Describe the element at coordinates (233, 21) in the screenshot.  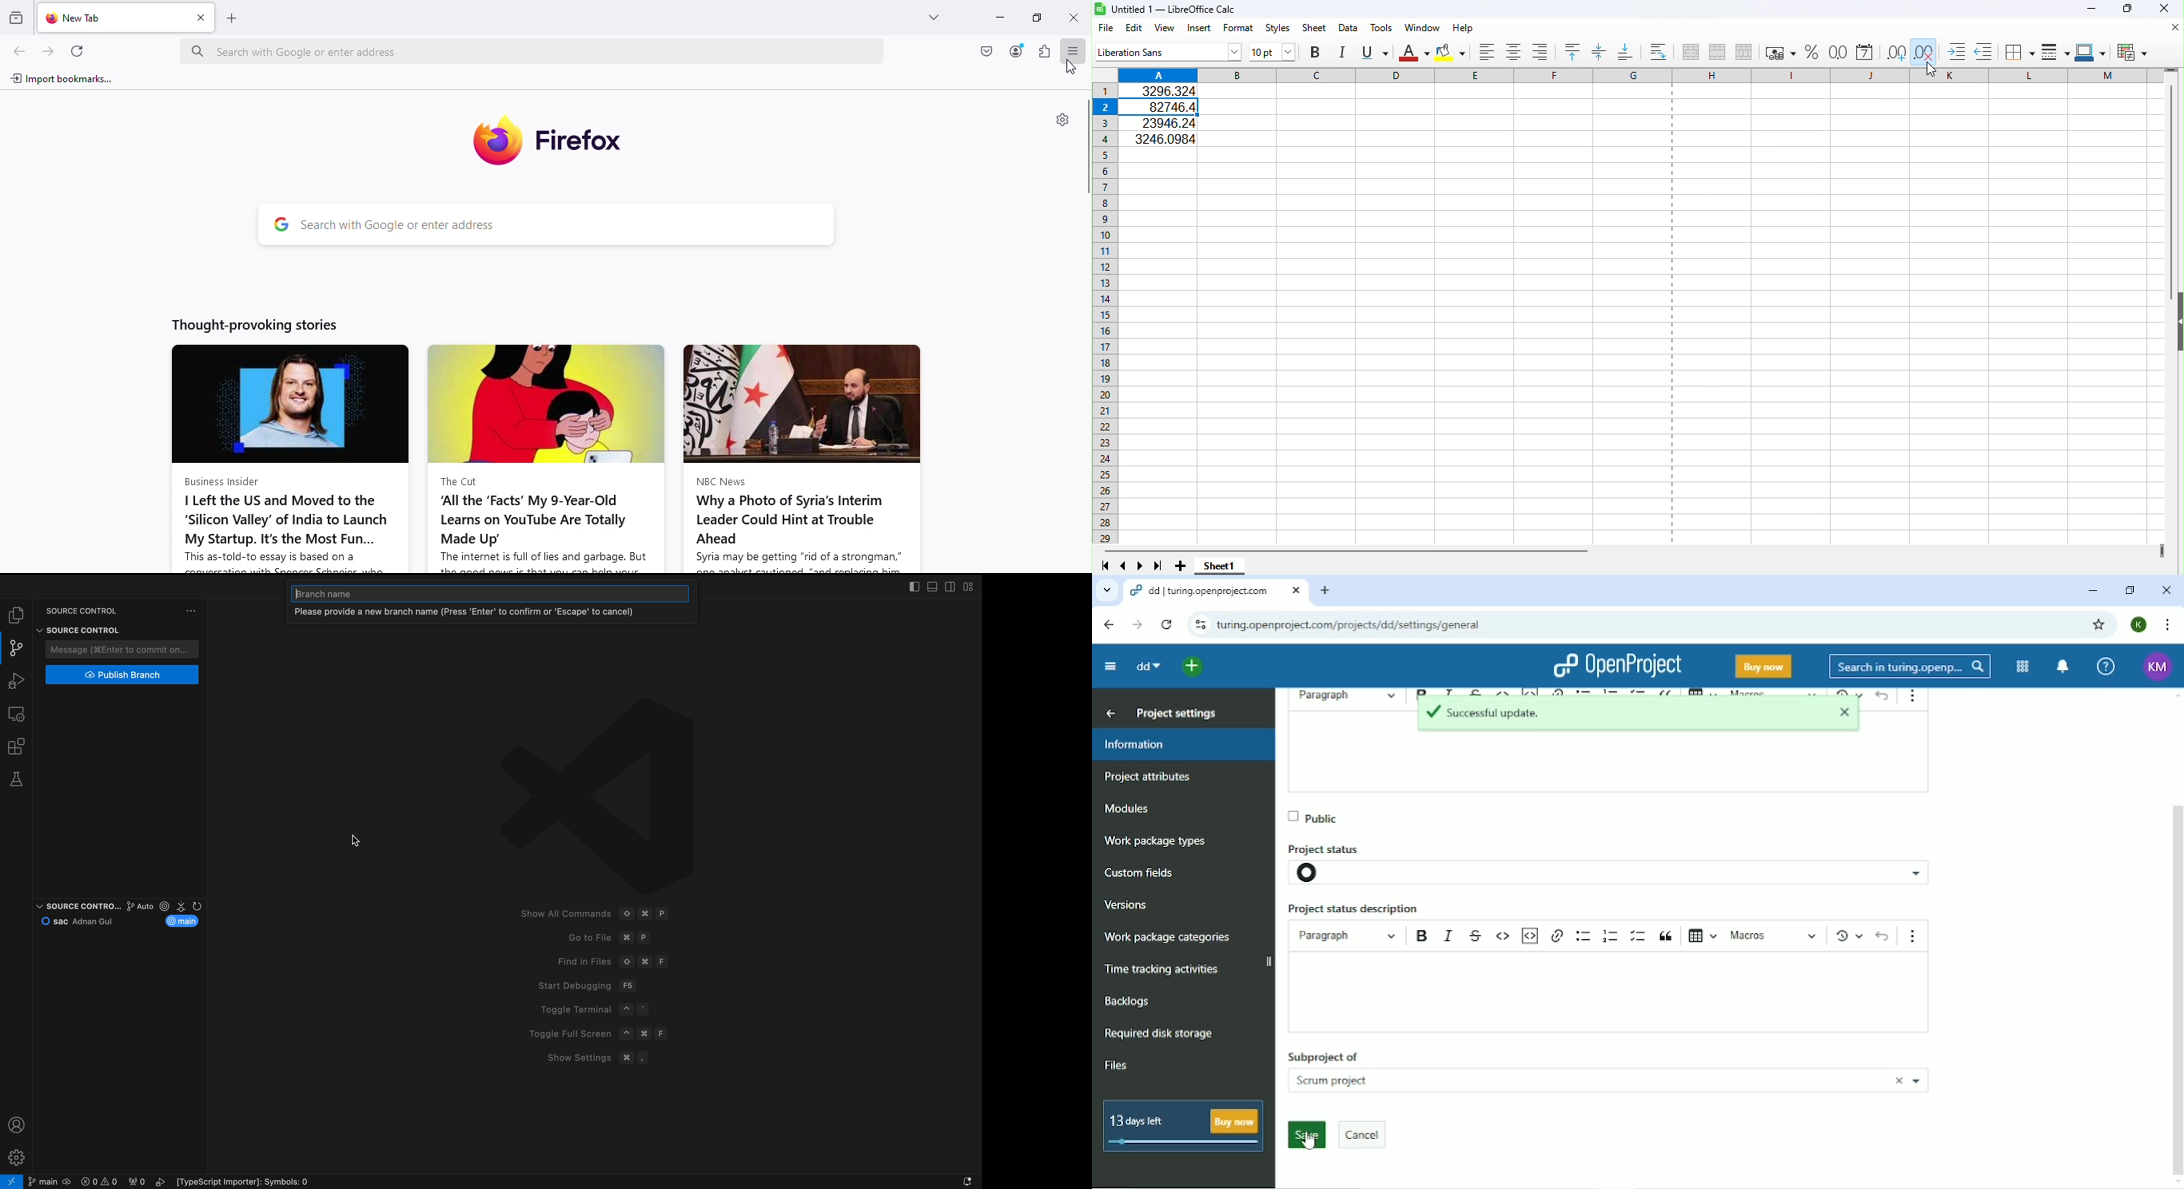
I see `Open a new tab` at that location.